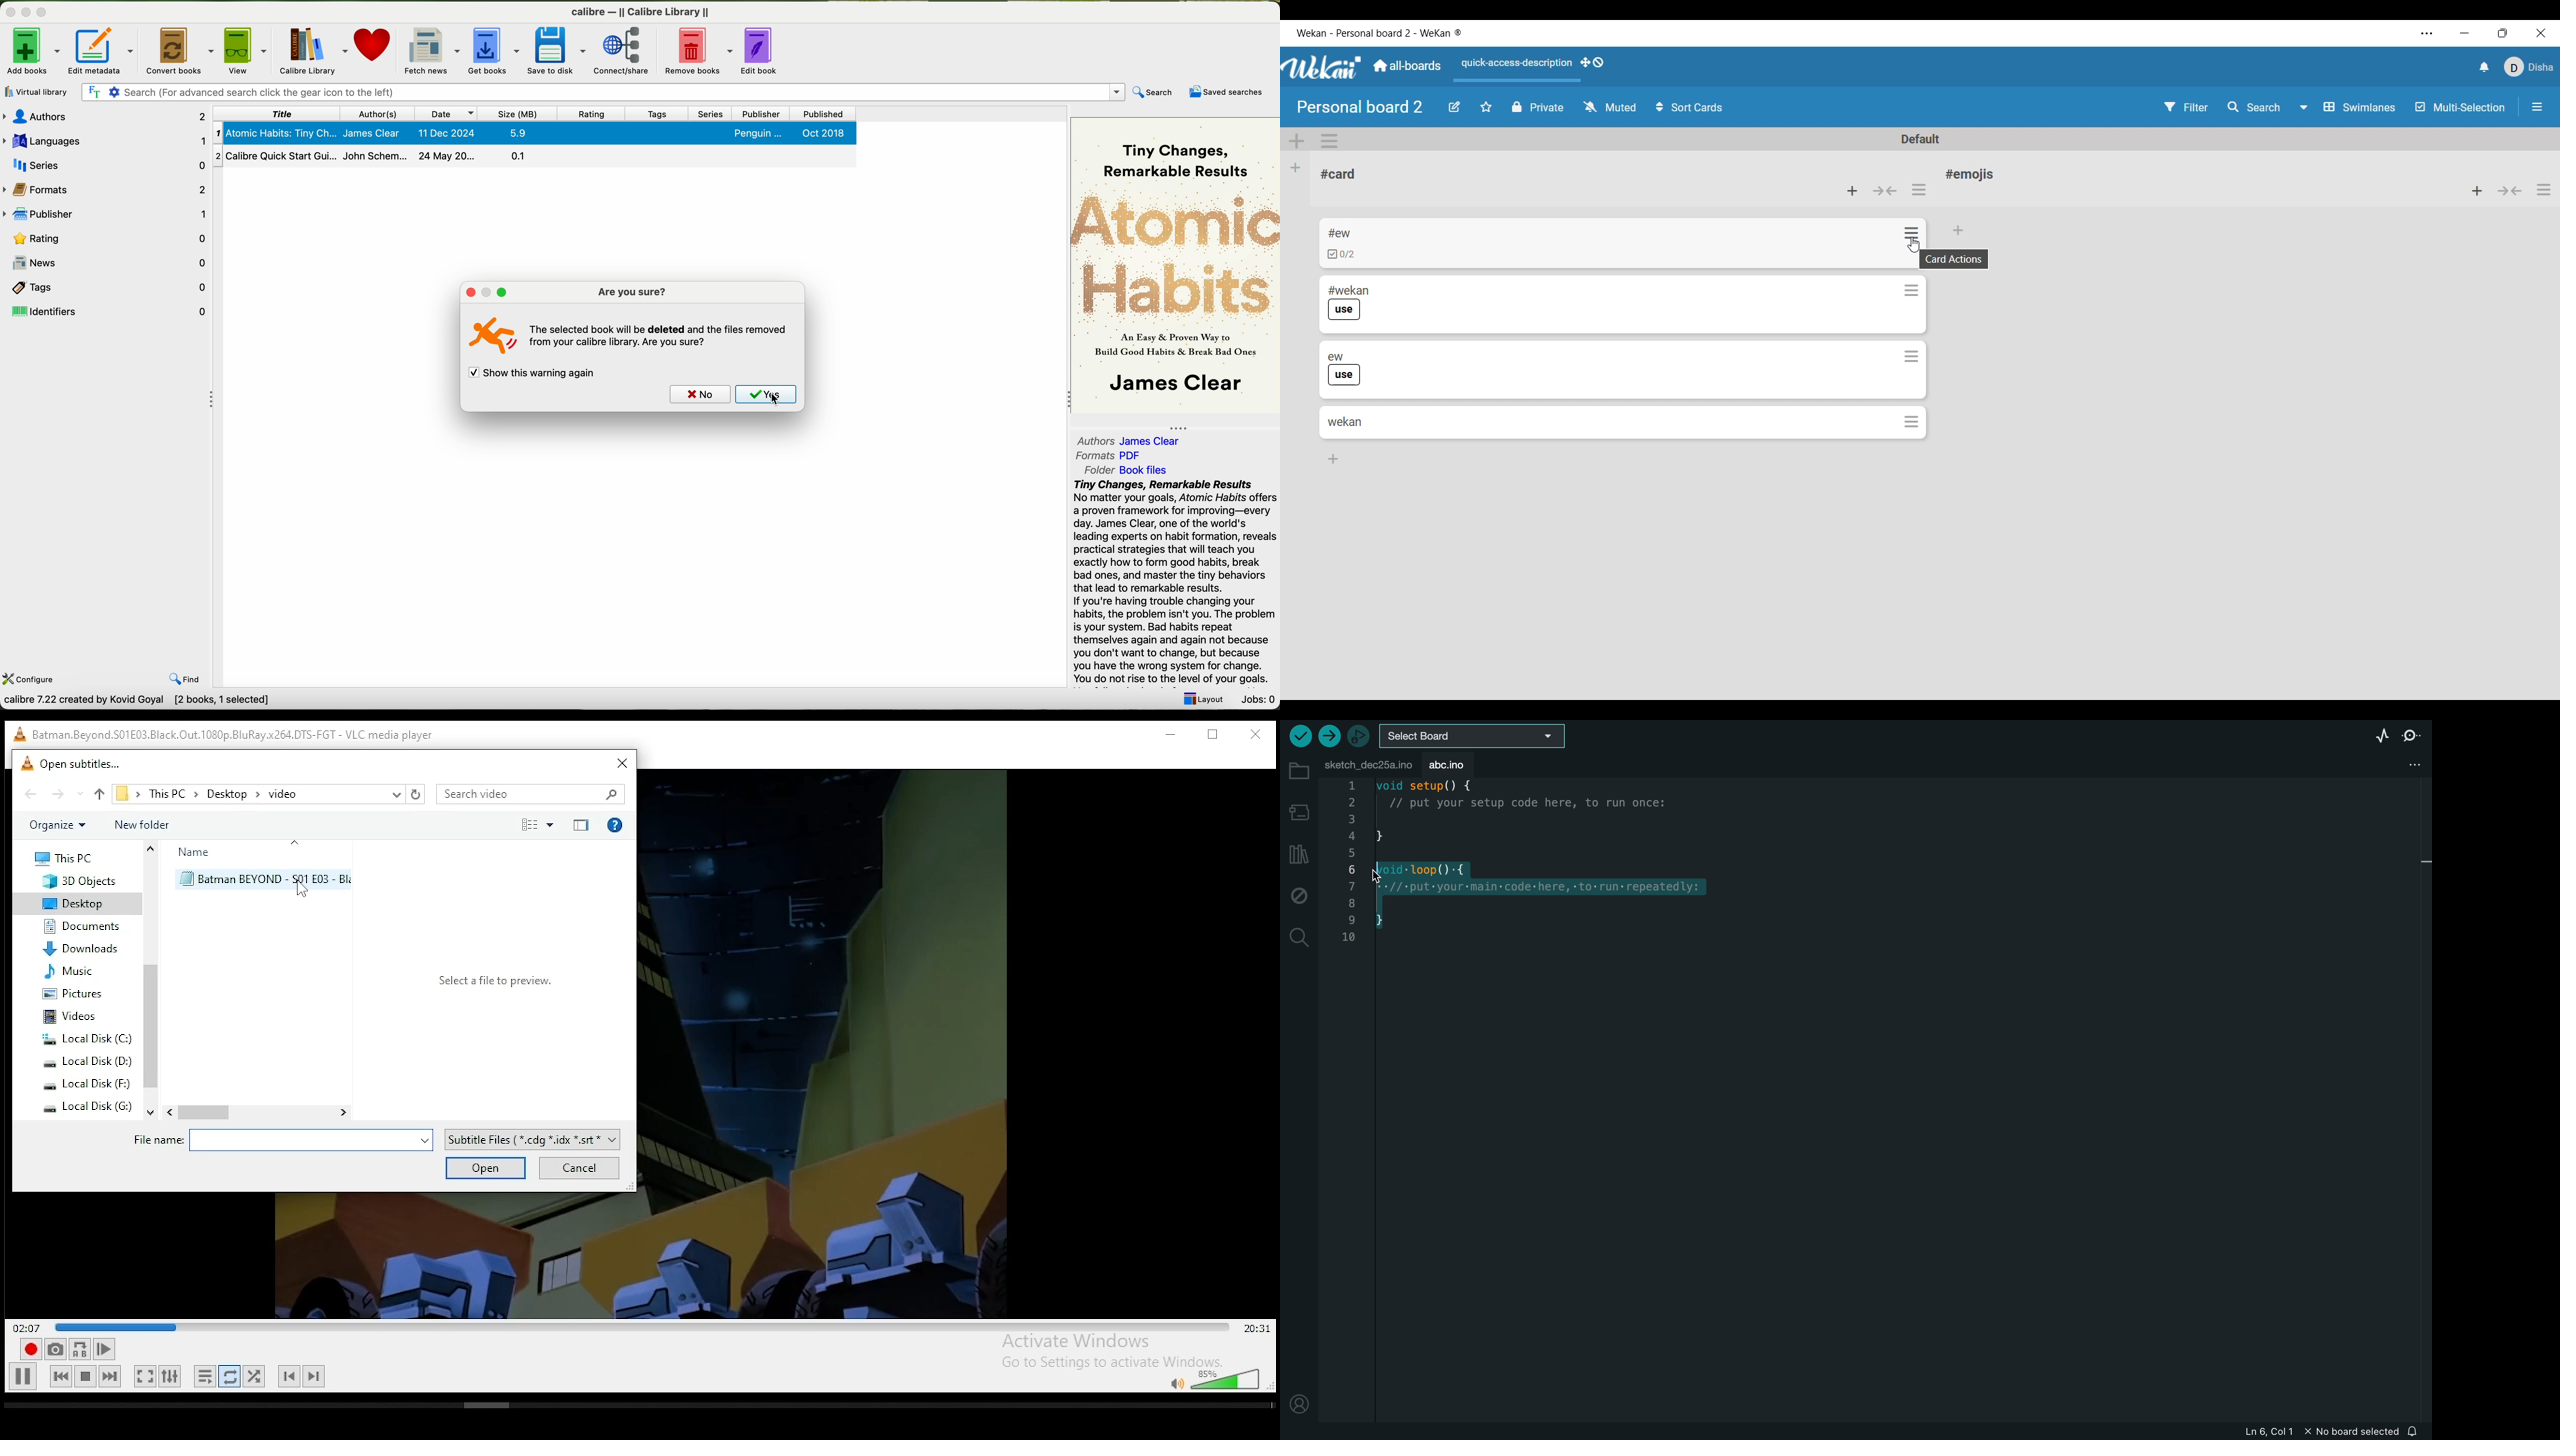 This screenshot has height=1456, width=2576. Describe the element at coordinates (1175, 584) in the screenshot. I see `summary` at that location.